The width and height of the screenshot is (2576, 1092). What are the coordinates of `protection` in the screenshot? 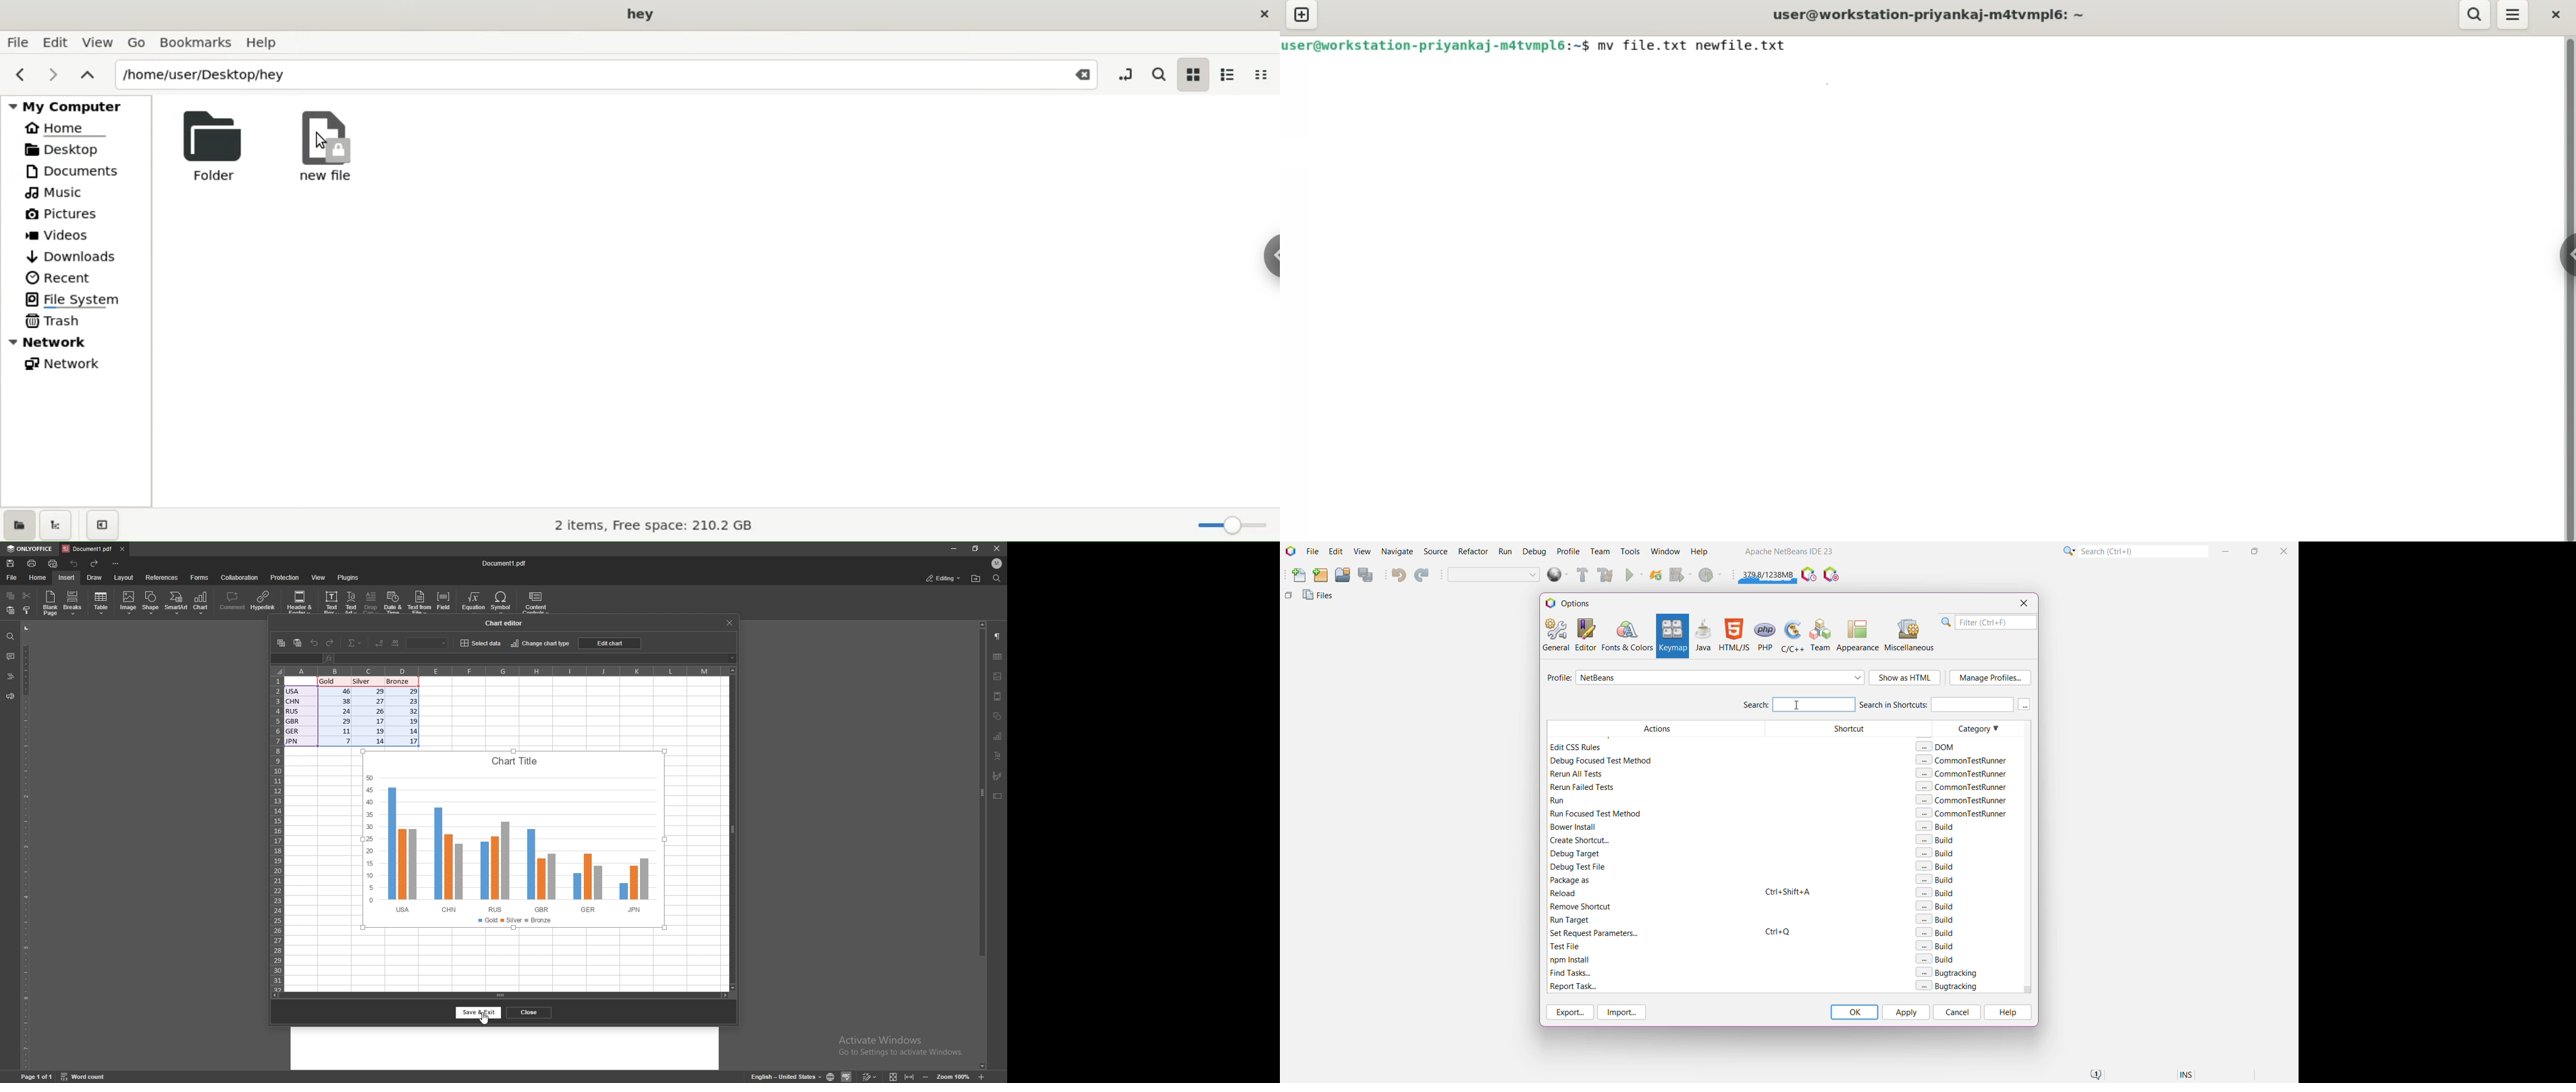 It's located at (285, 577).